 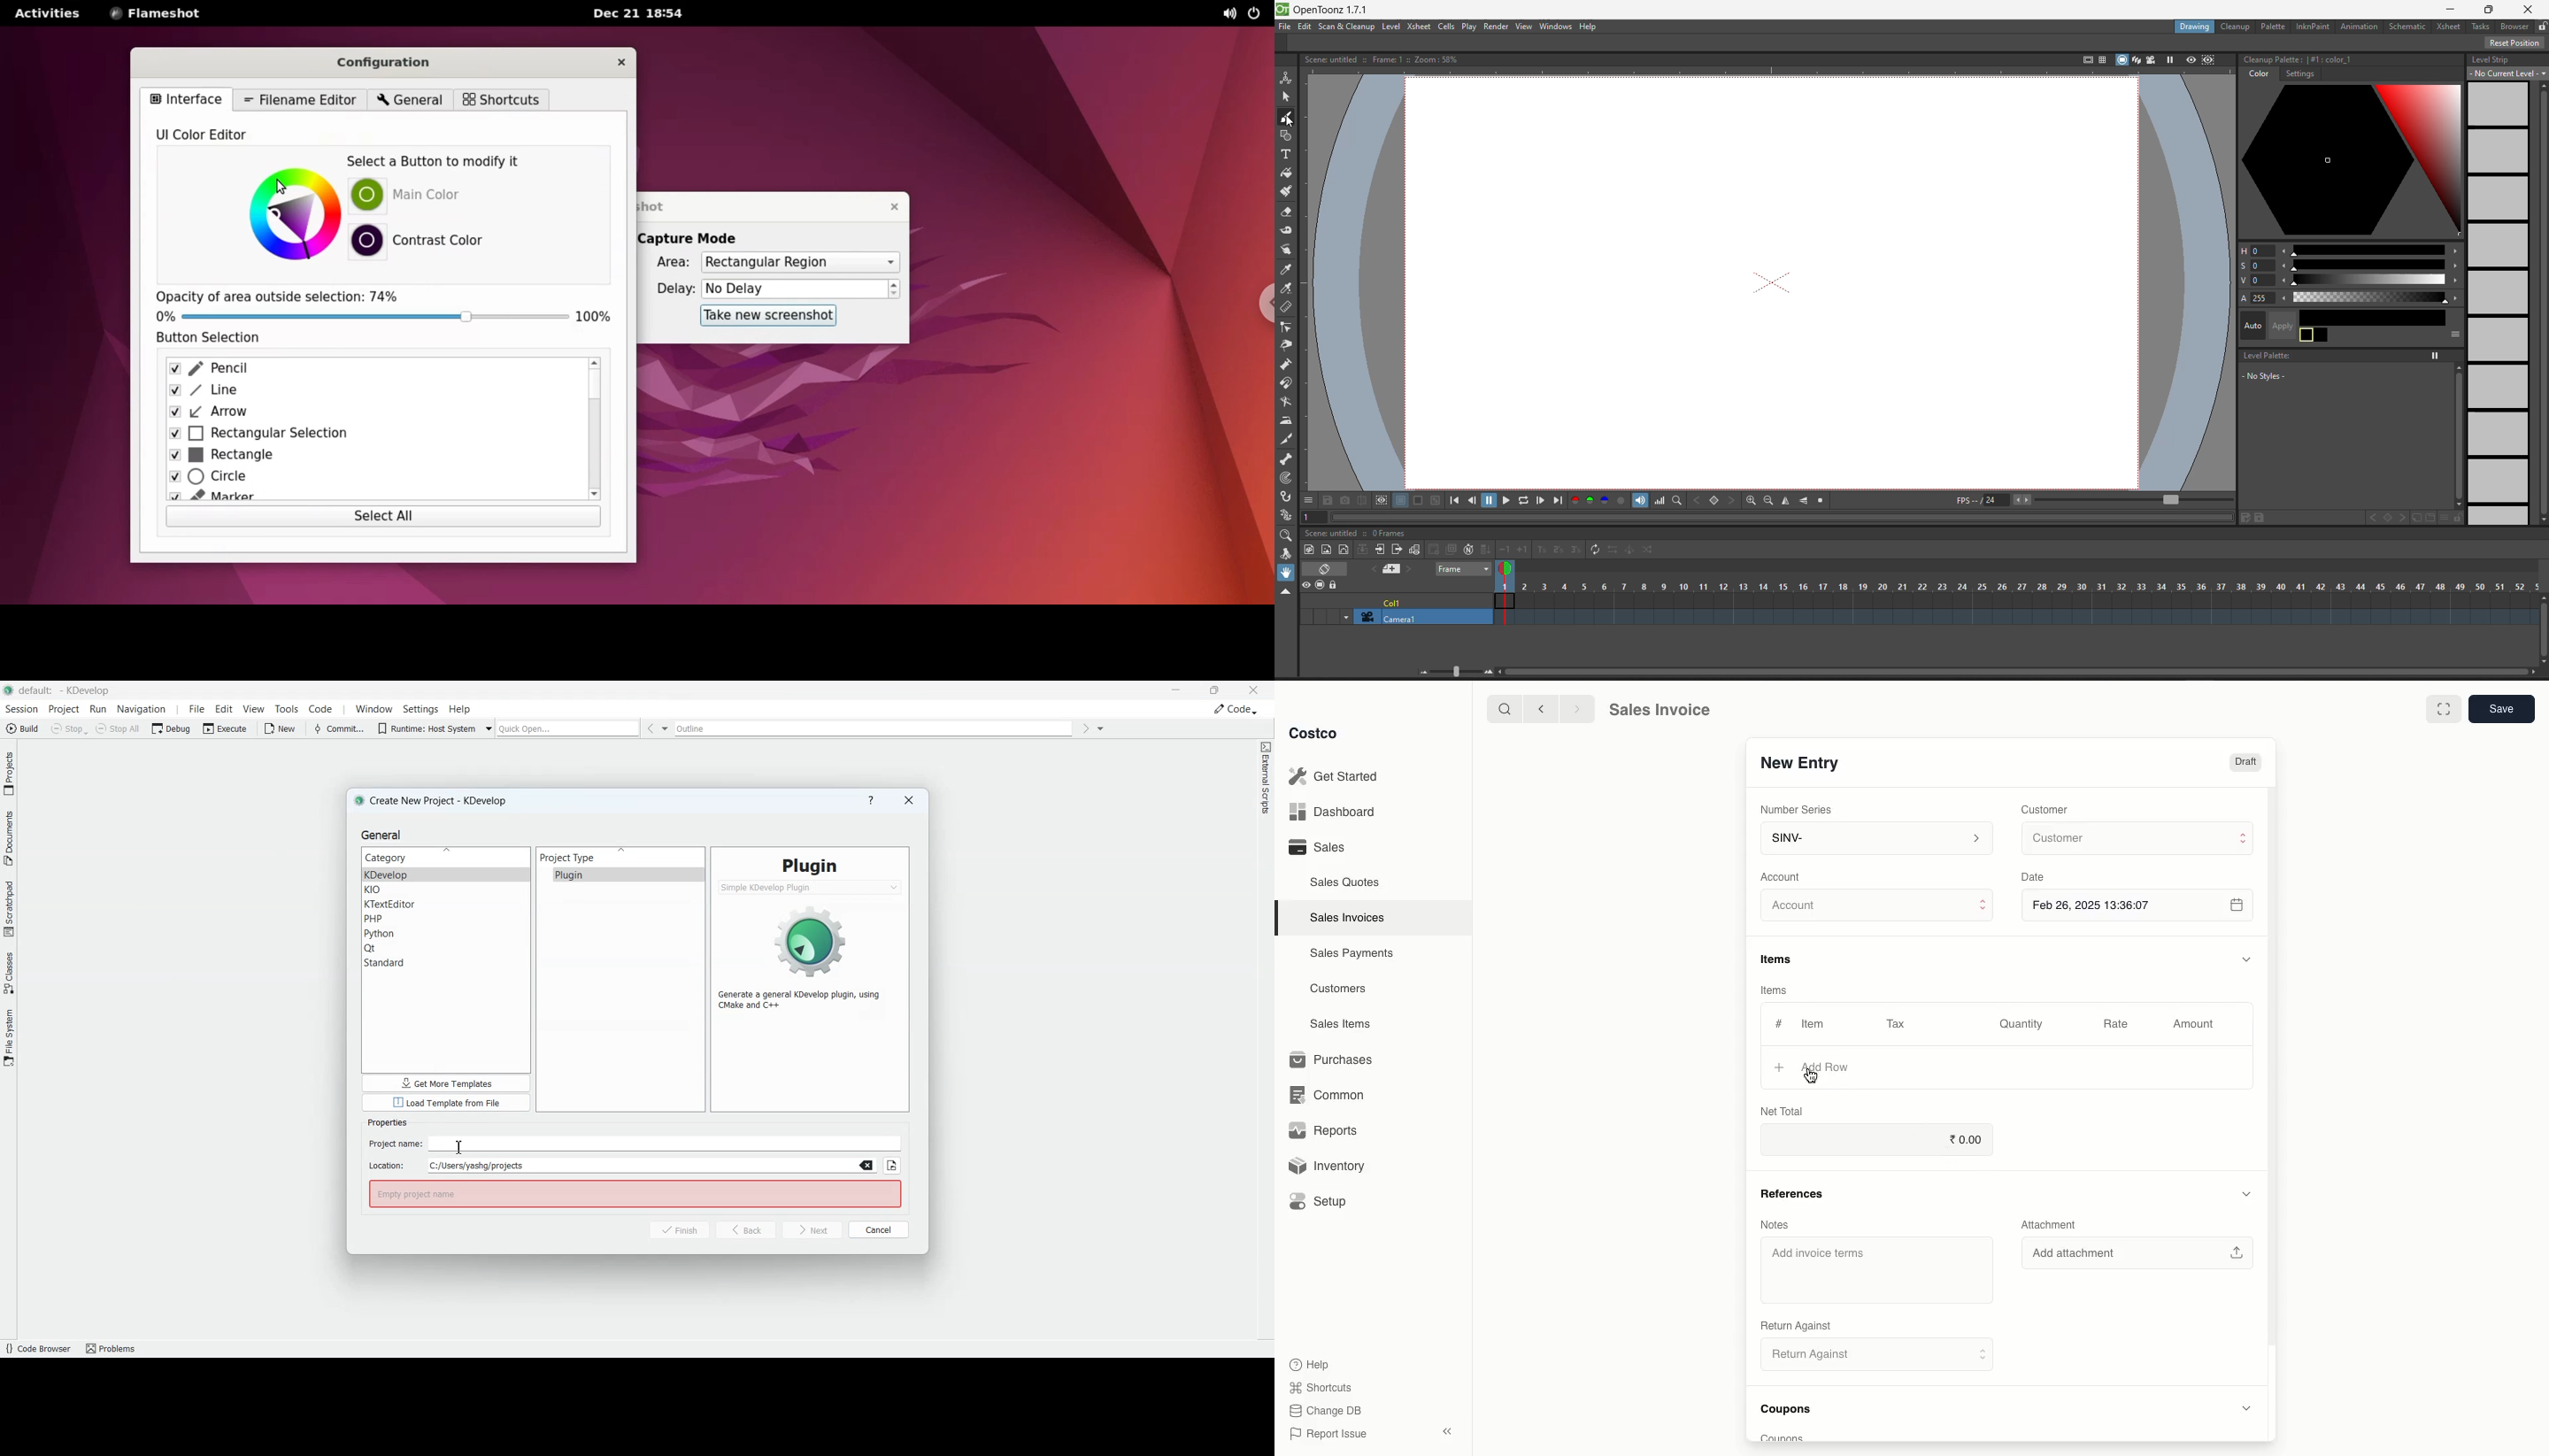 What do you see at coordinates (1502, 708) in the screenshot?
I see `Search` at bounding box center [1502, 708].